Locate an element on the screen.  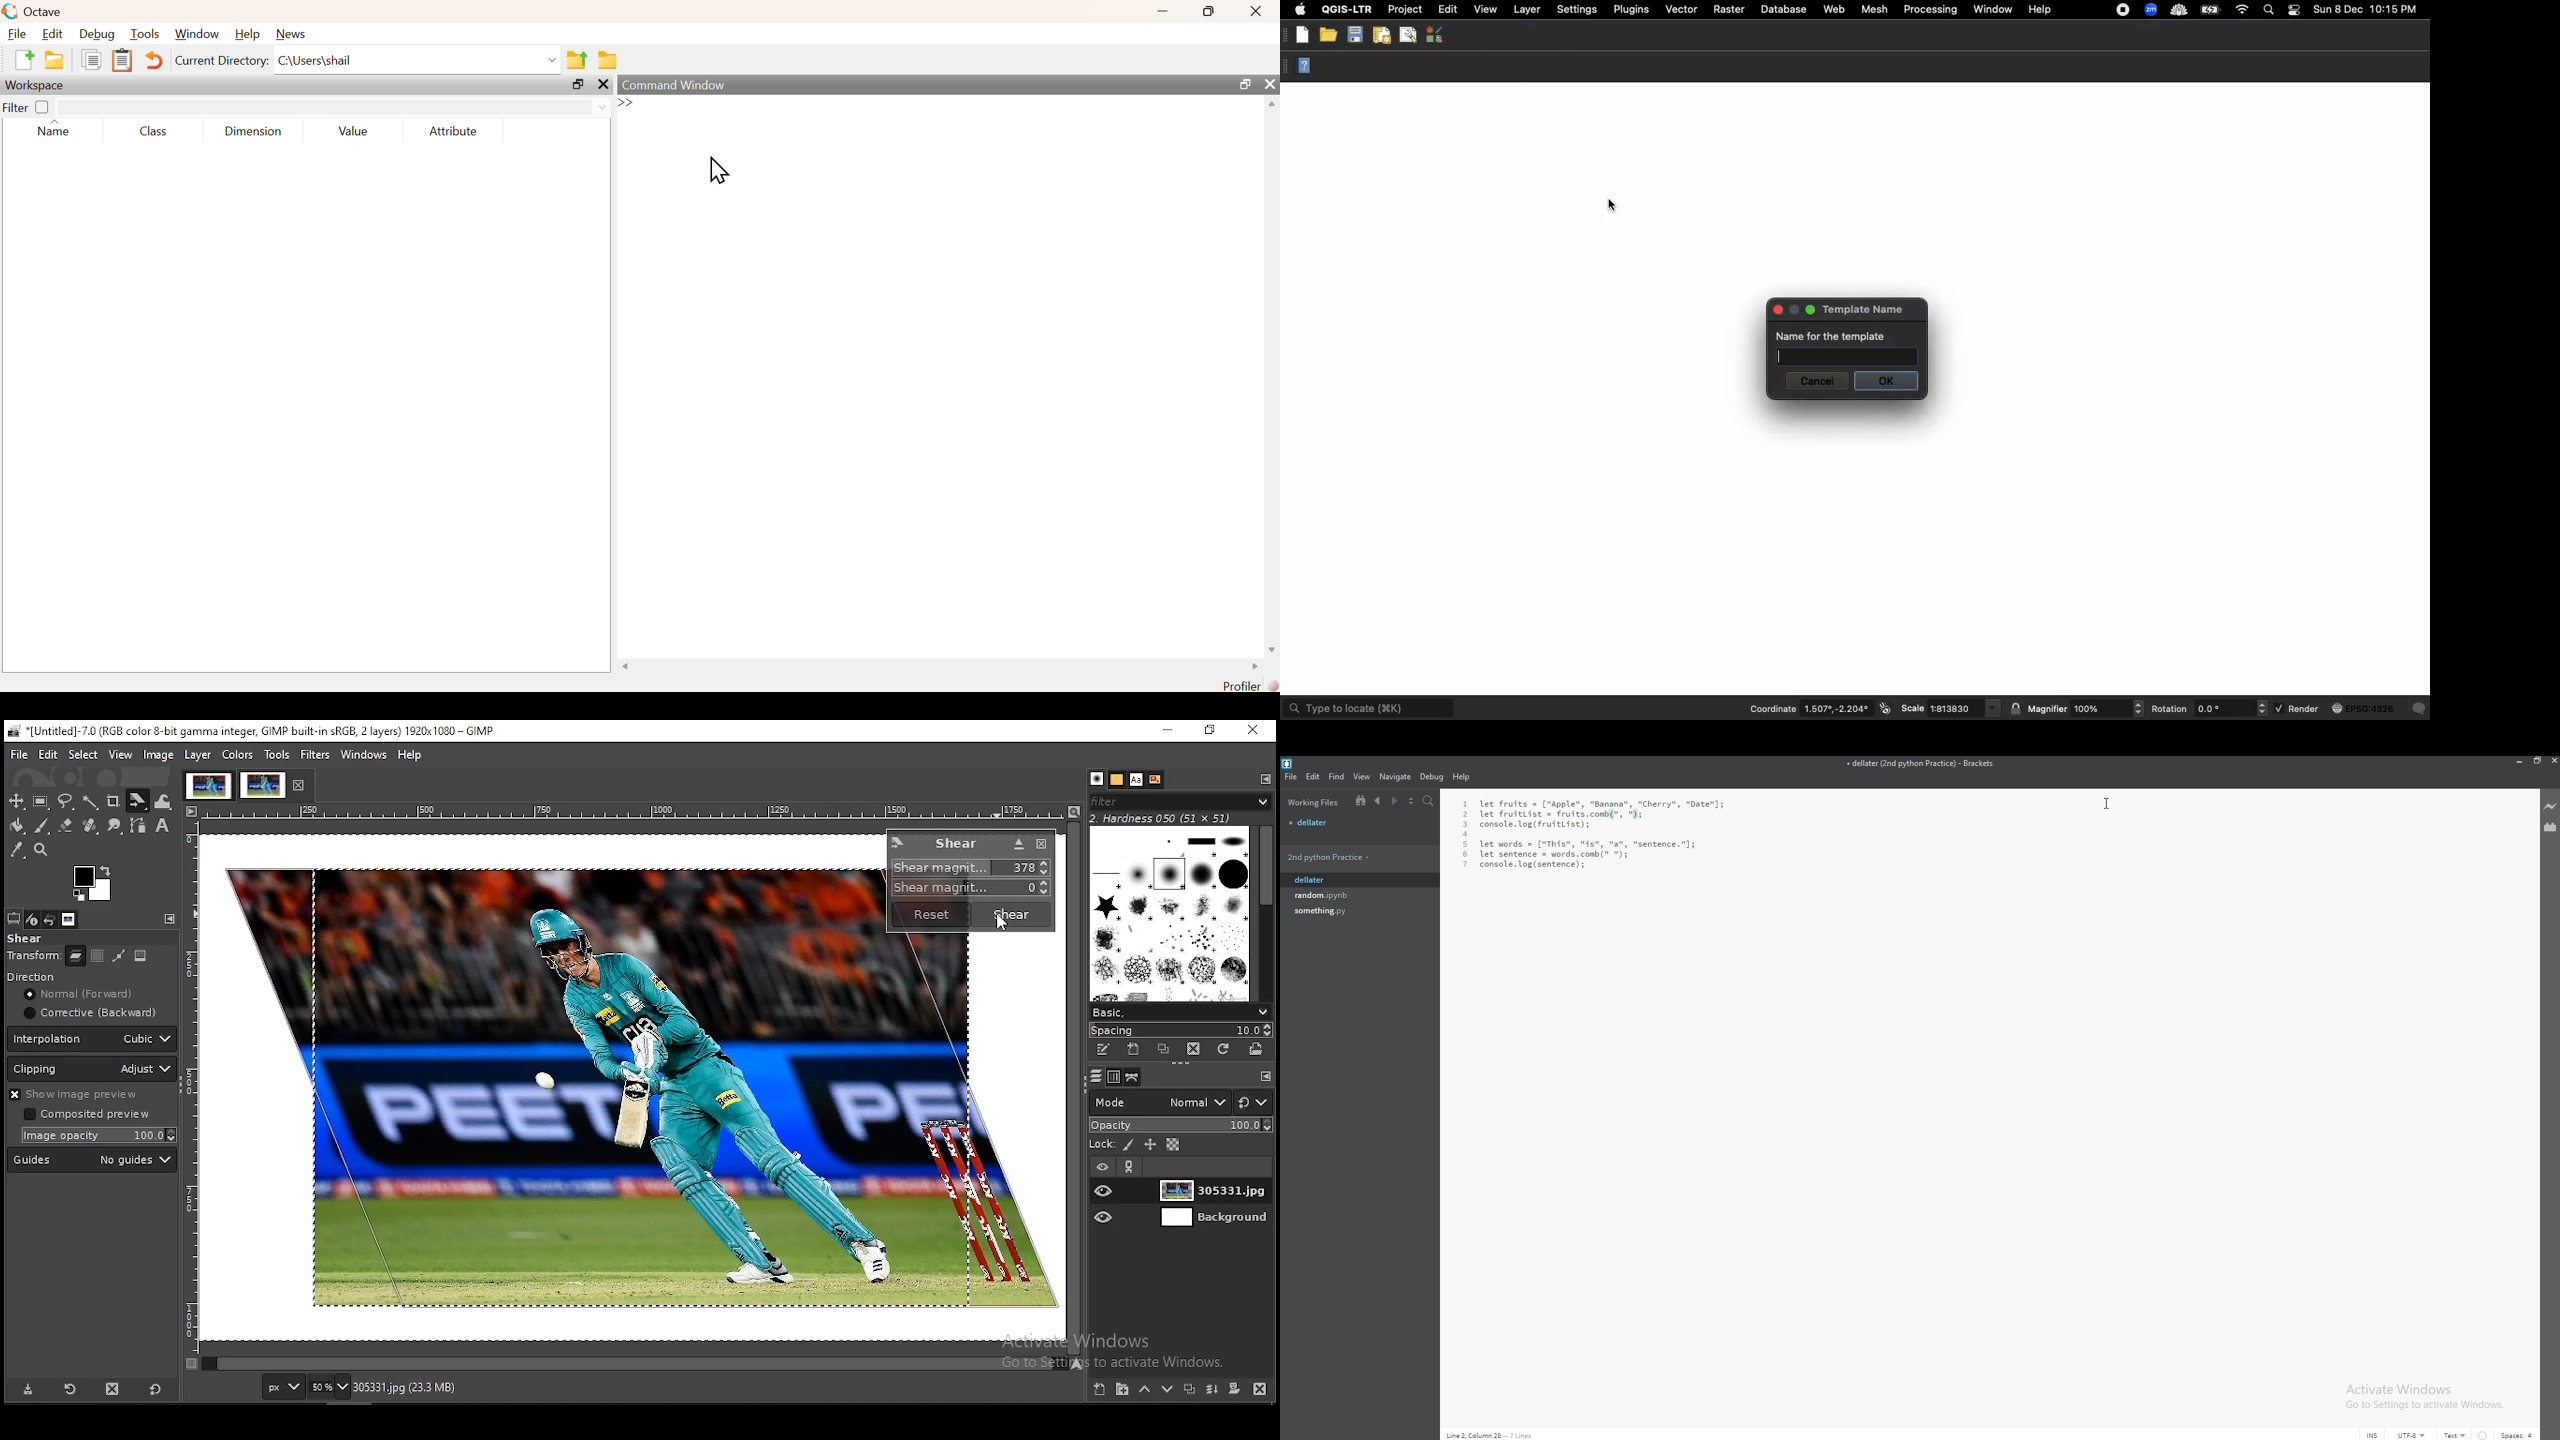
Template name is located at coordinates (1869, 309).